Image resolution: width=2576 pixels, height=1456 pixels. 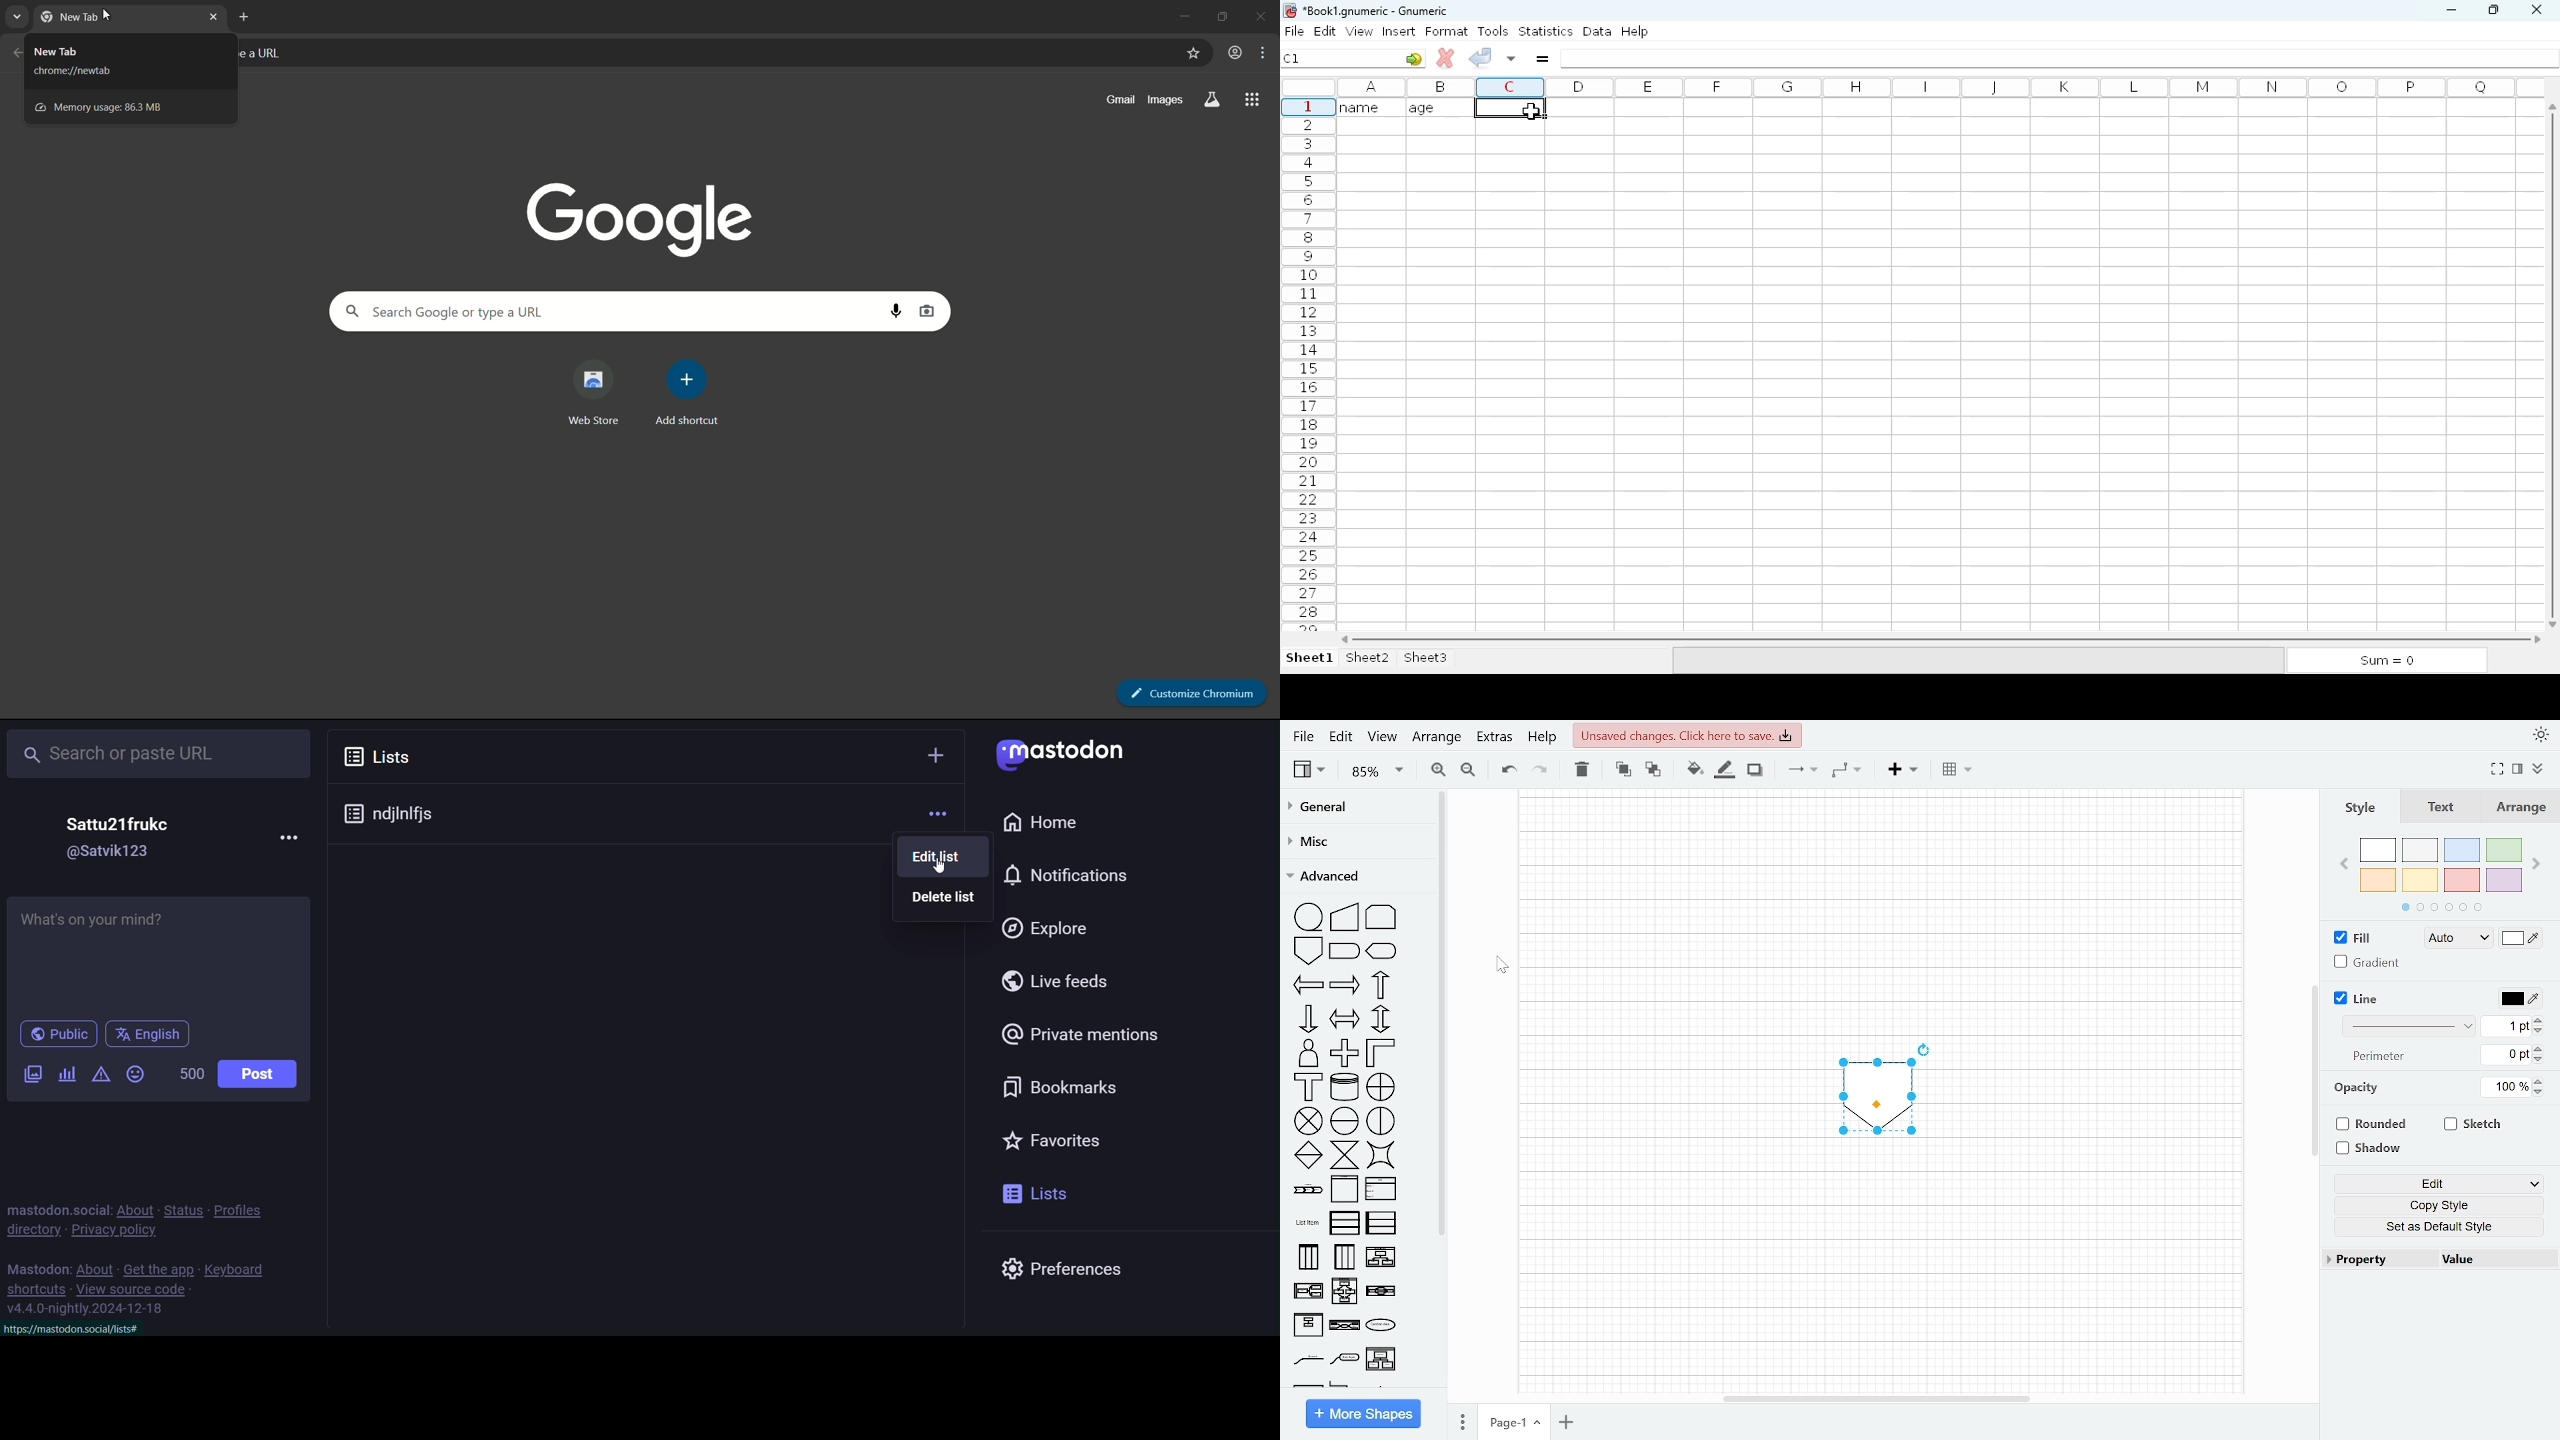 I want to click on textText, so click(x=2439, y=808).